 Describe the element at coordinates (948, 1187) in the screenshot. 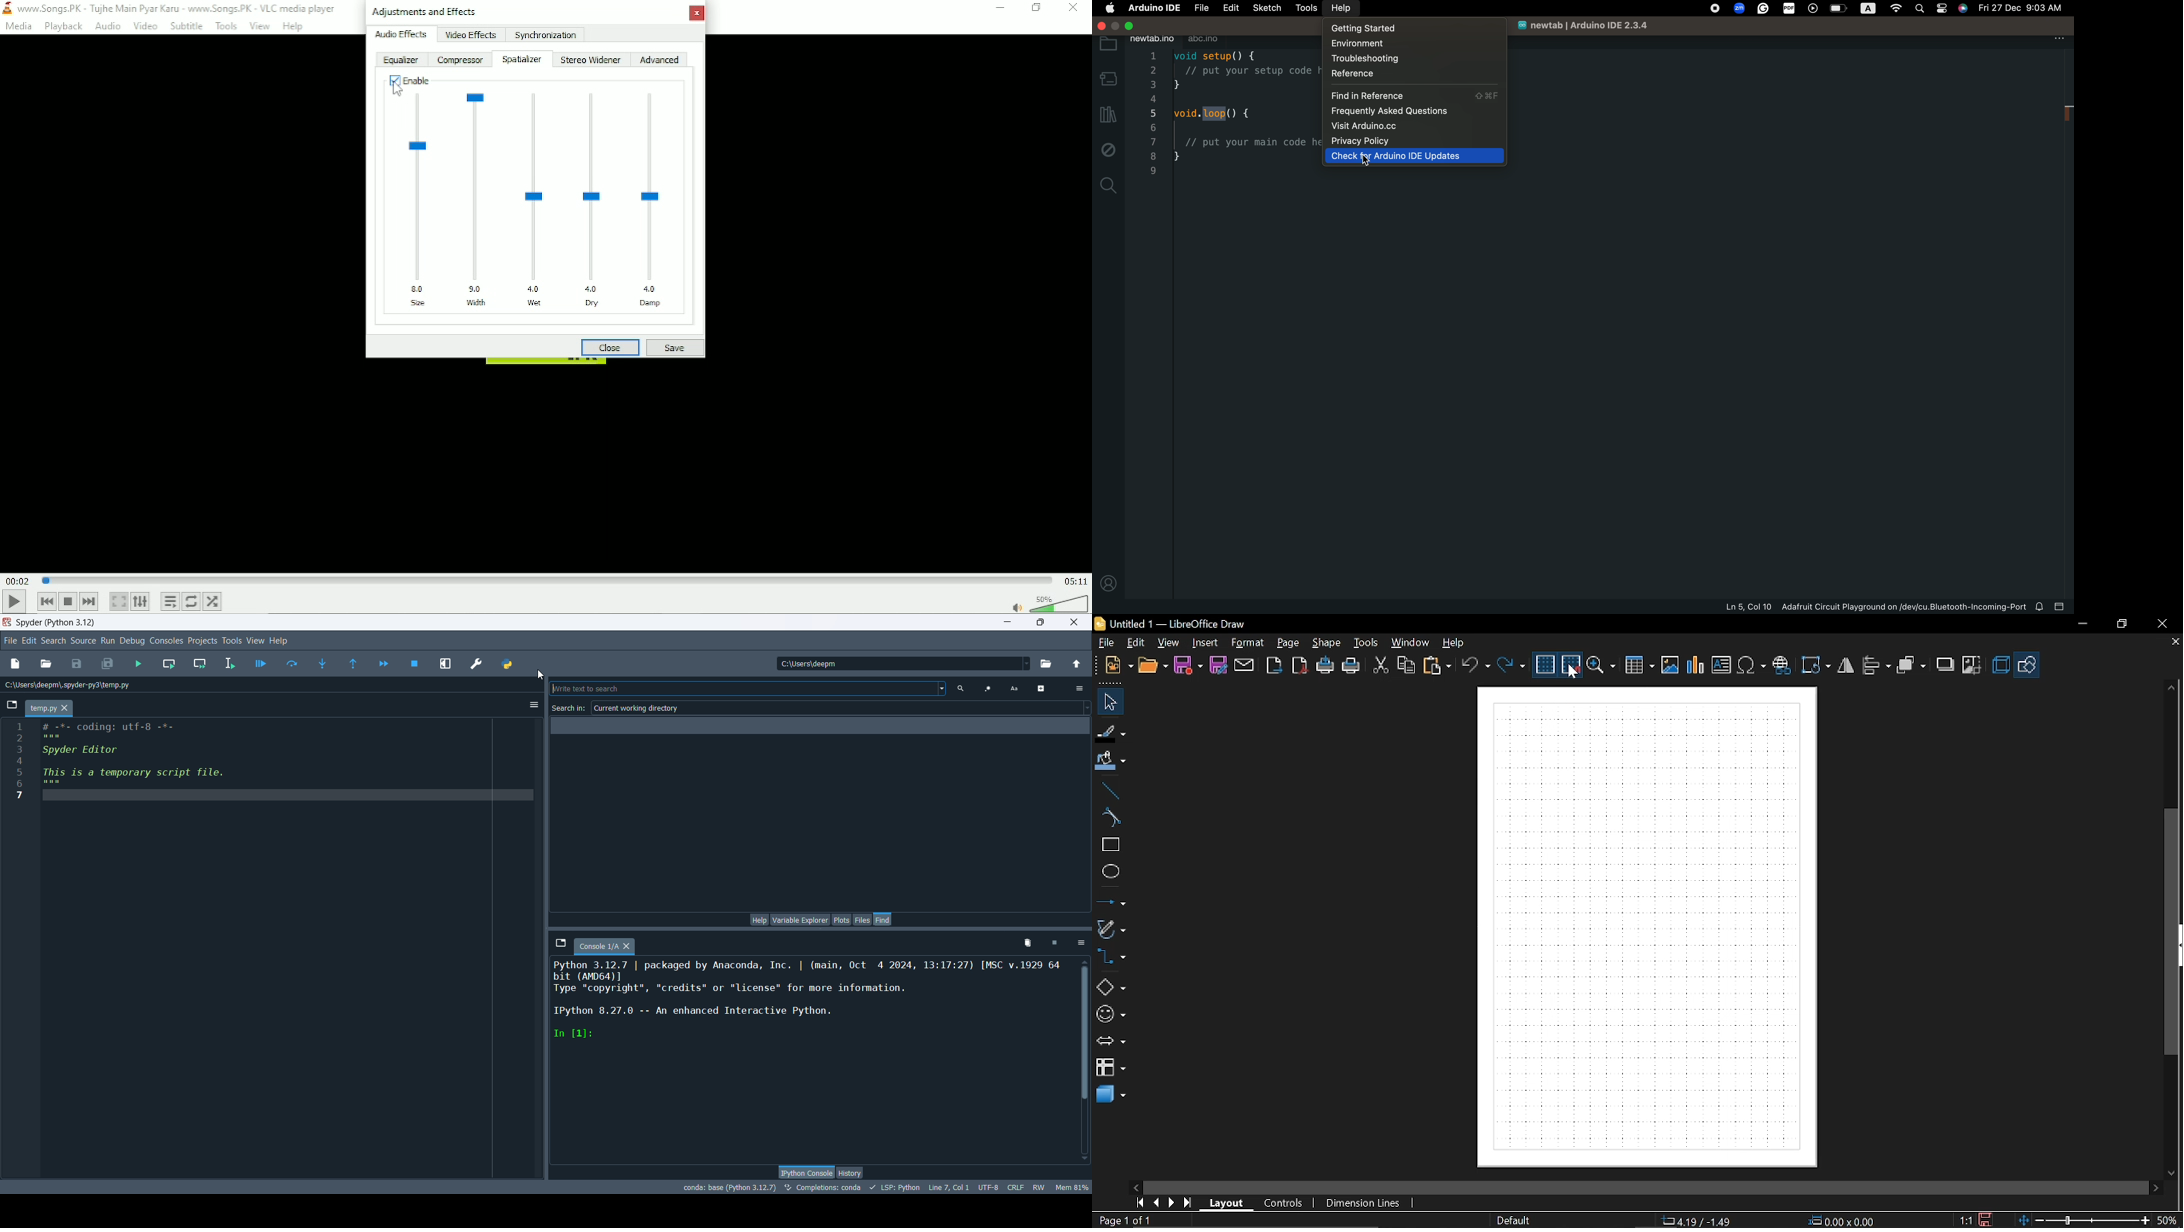

I see `line, col` at that location.